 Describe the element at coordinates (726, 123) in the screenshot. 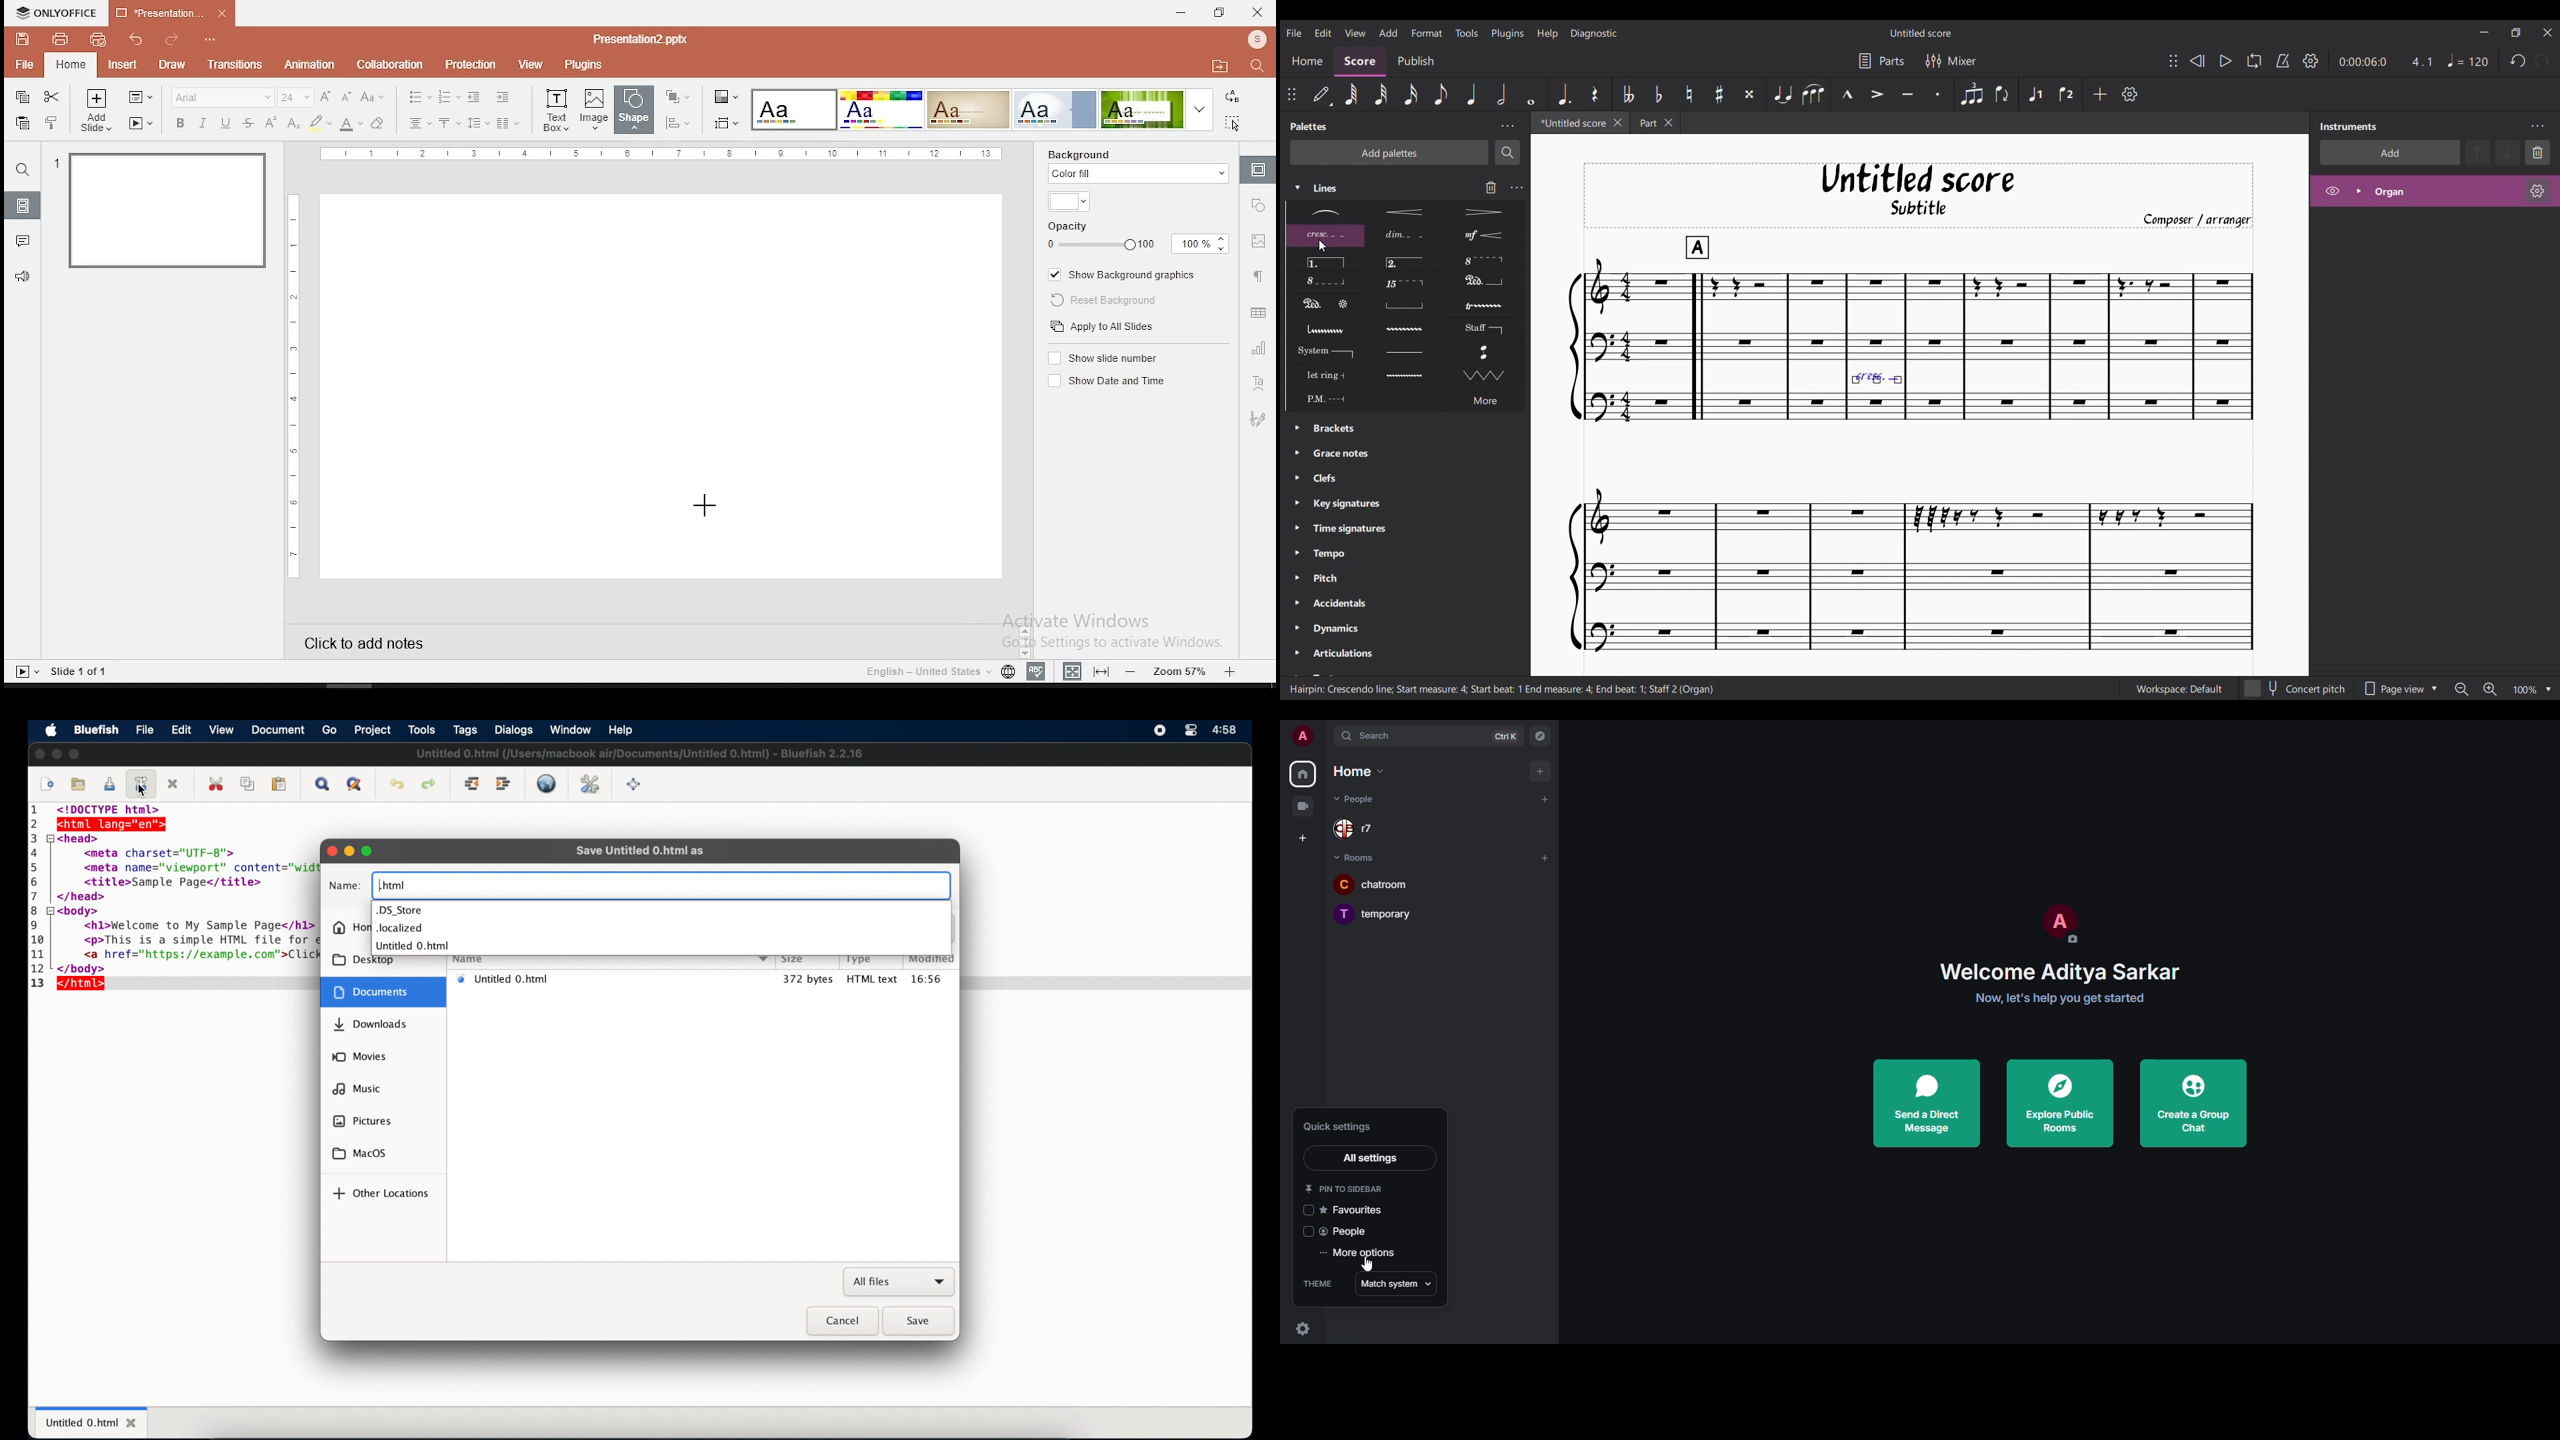

I see `select slide size` at that location.